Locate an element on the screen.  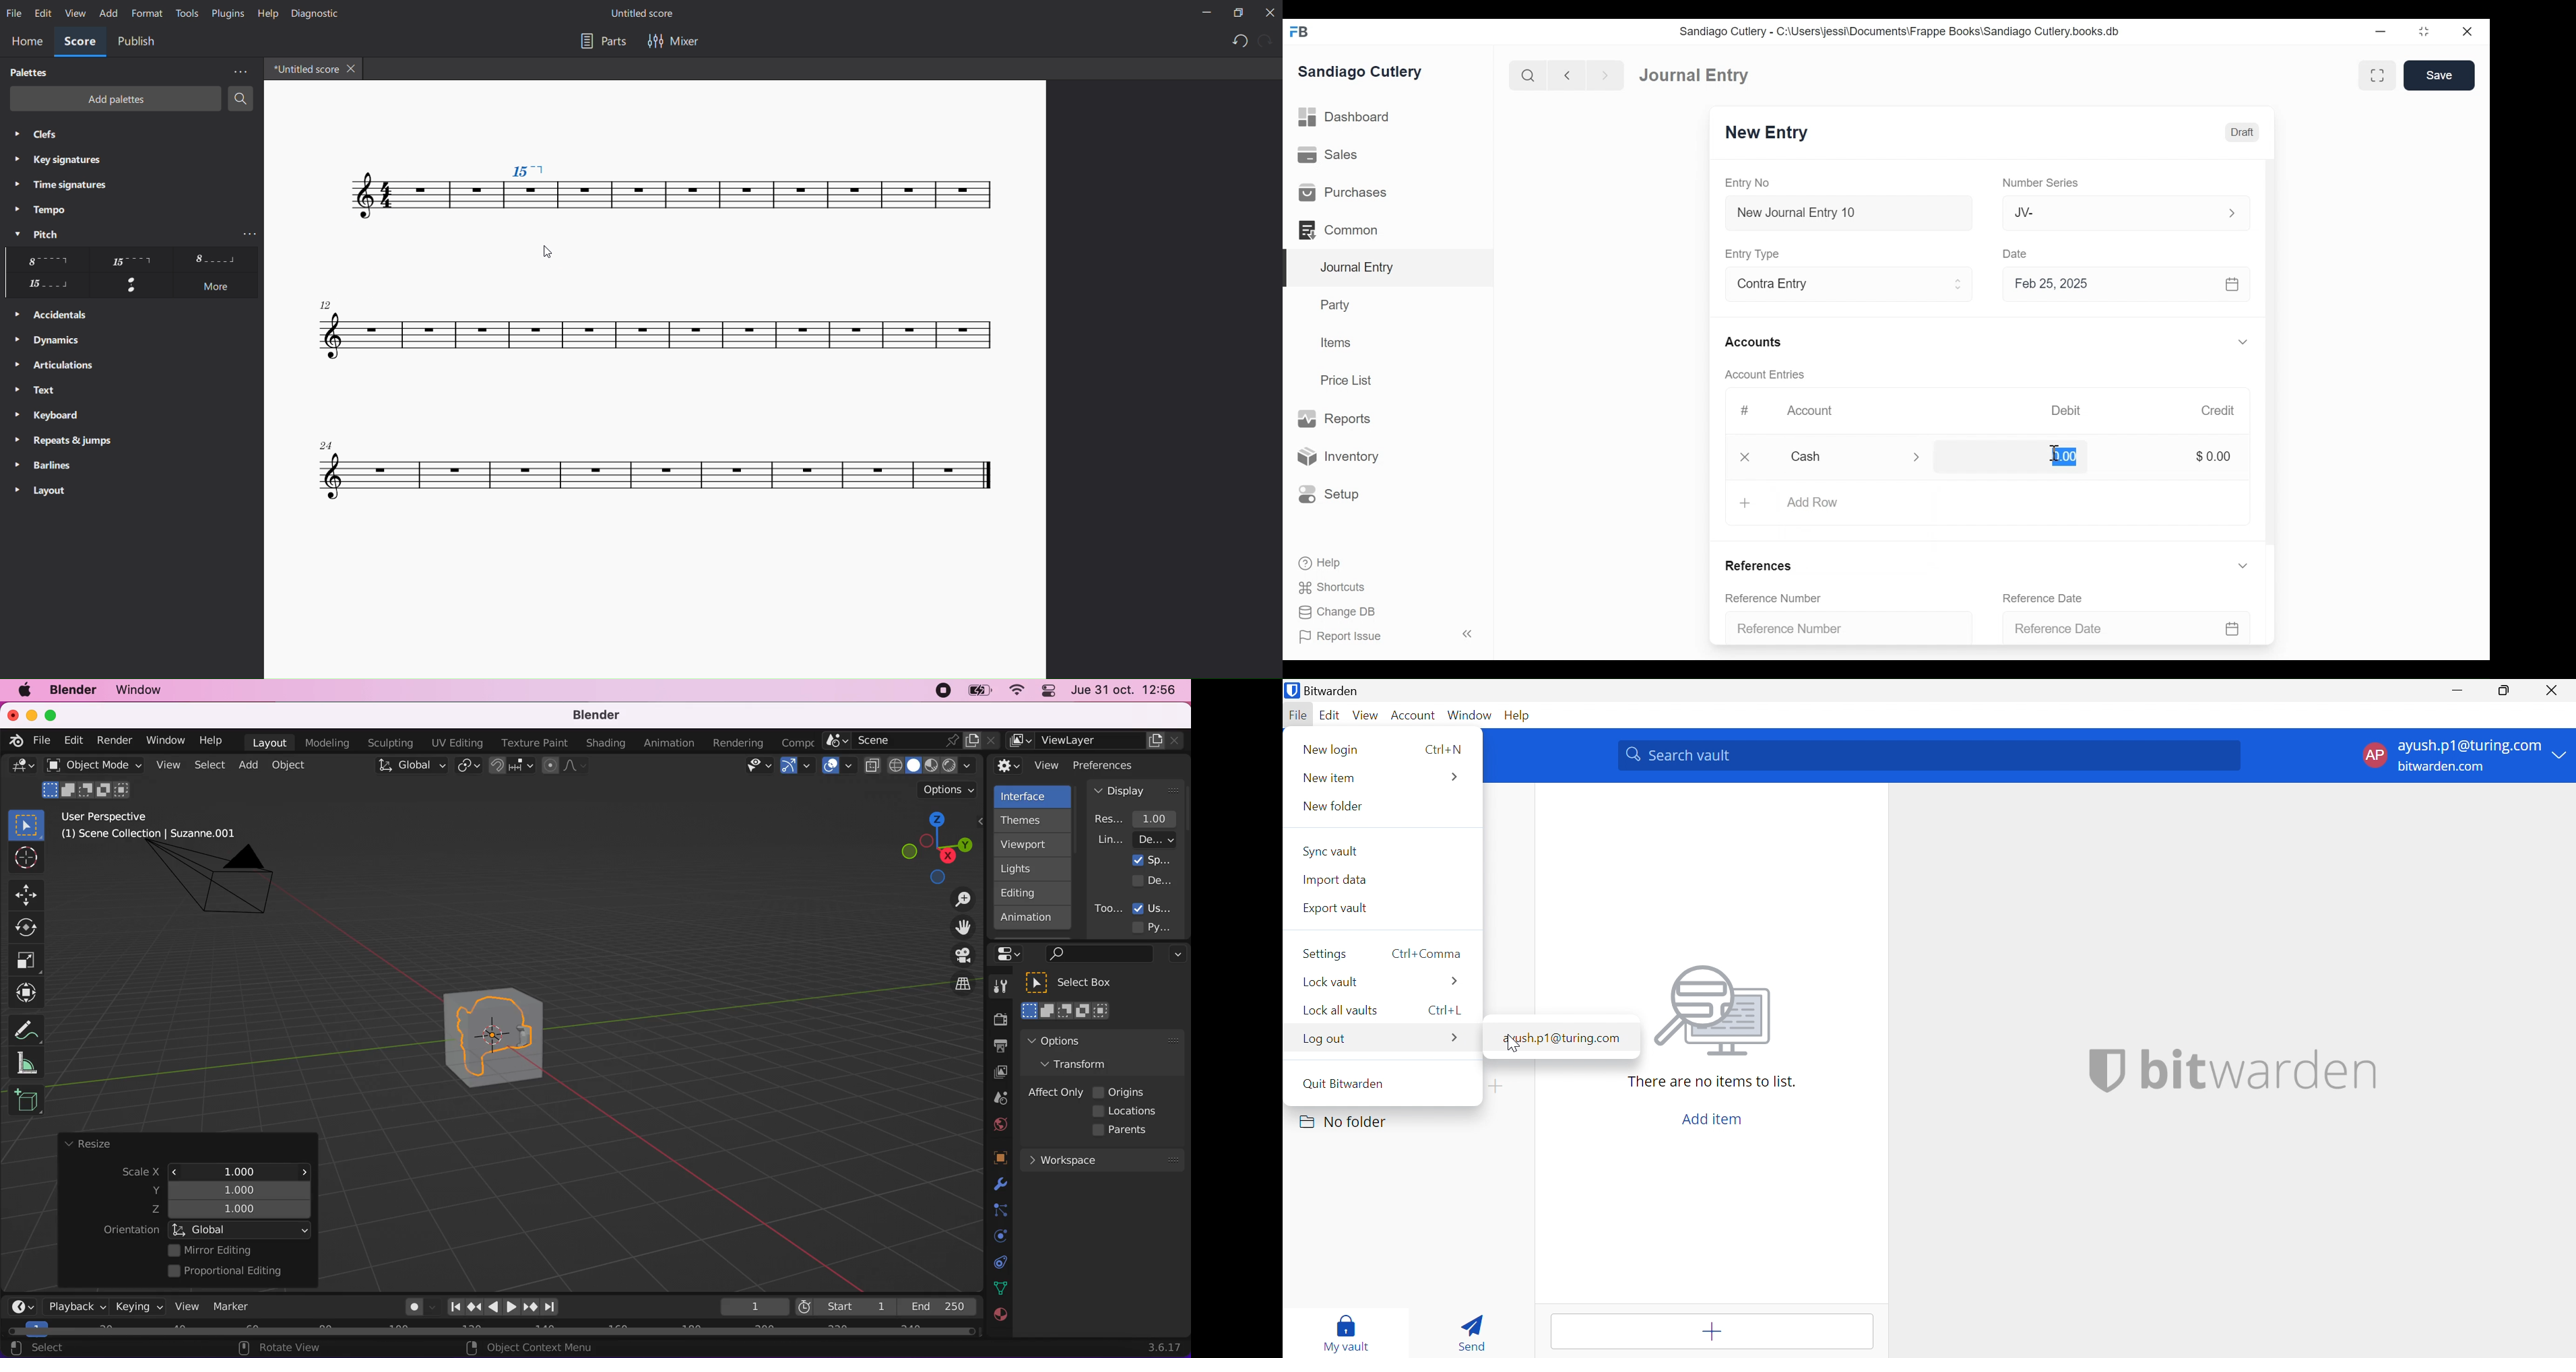
New Entry is located at coordinates (1770, 134).